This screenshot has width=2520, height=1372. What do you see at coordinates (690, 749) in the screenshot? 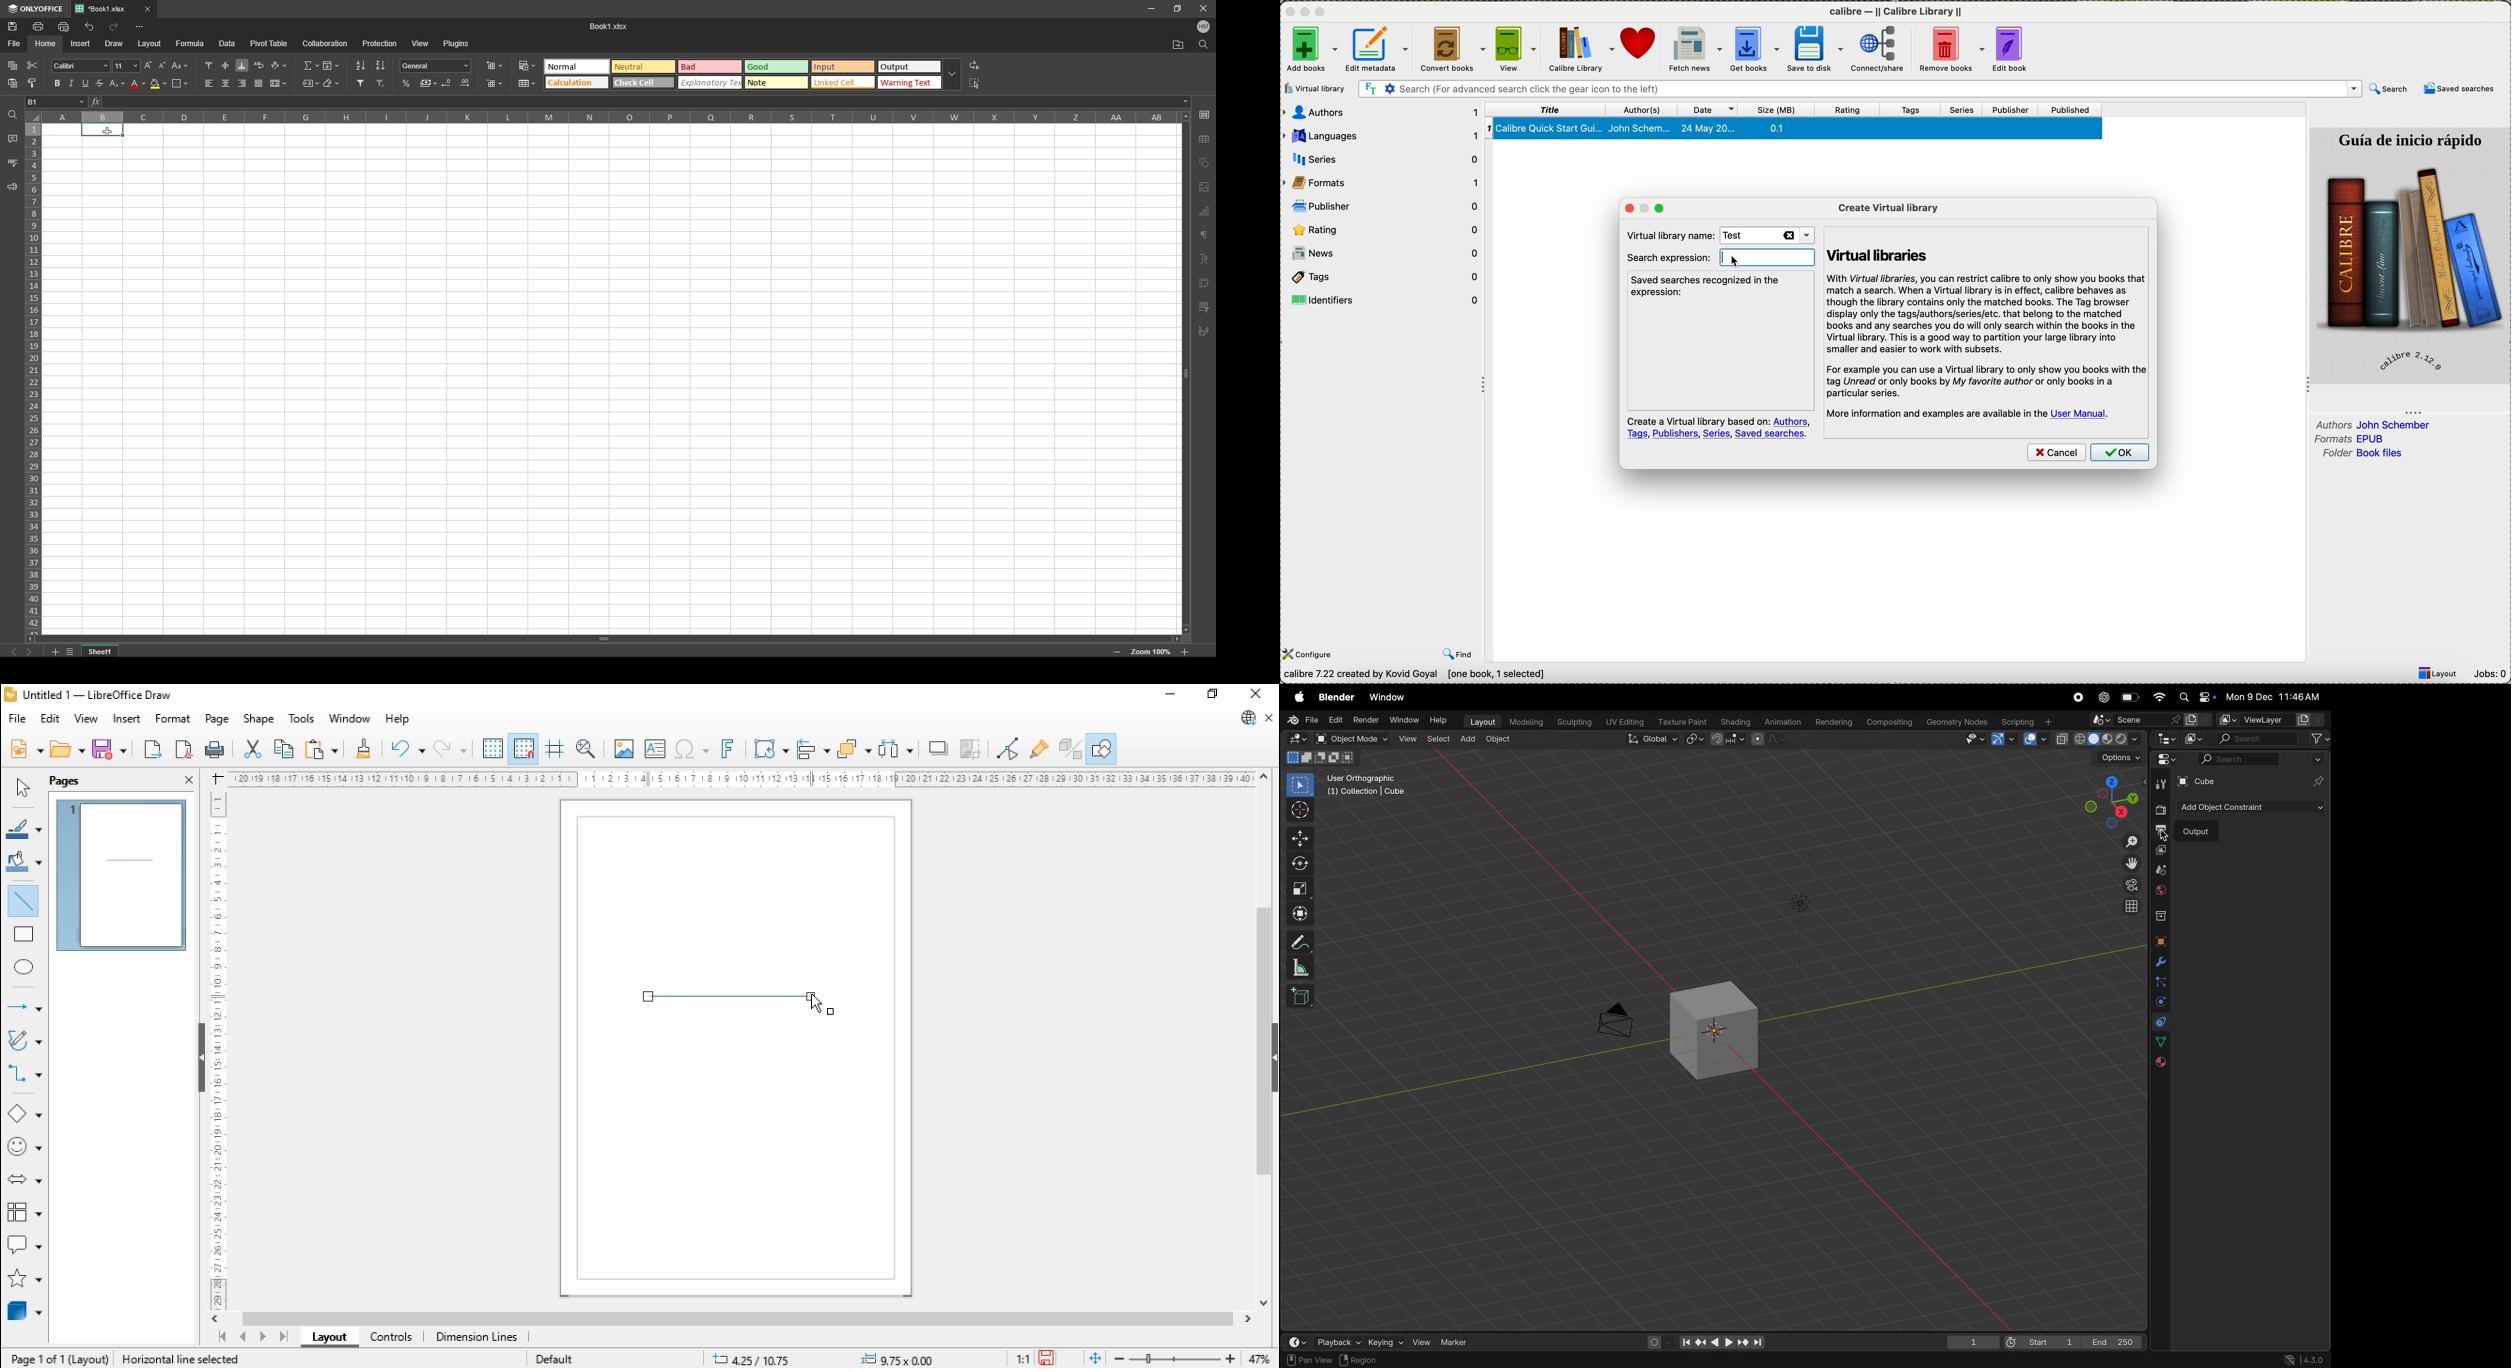
I see `insert special character` at bounding box center [690, 749].